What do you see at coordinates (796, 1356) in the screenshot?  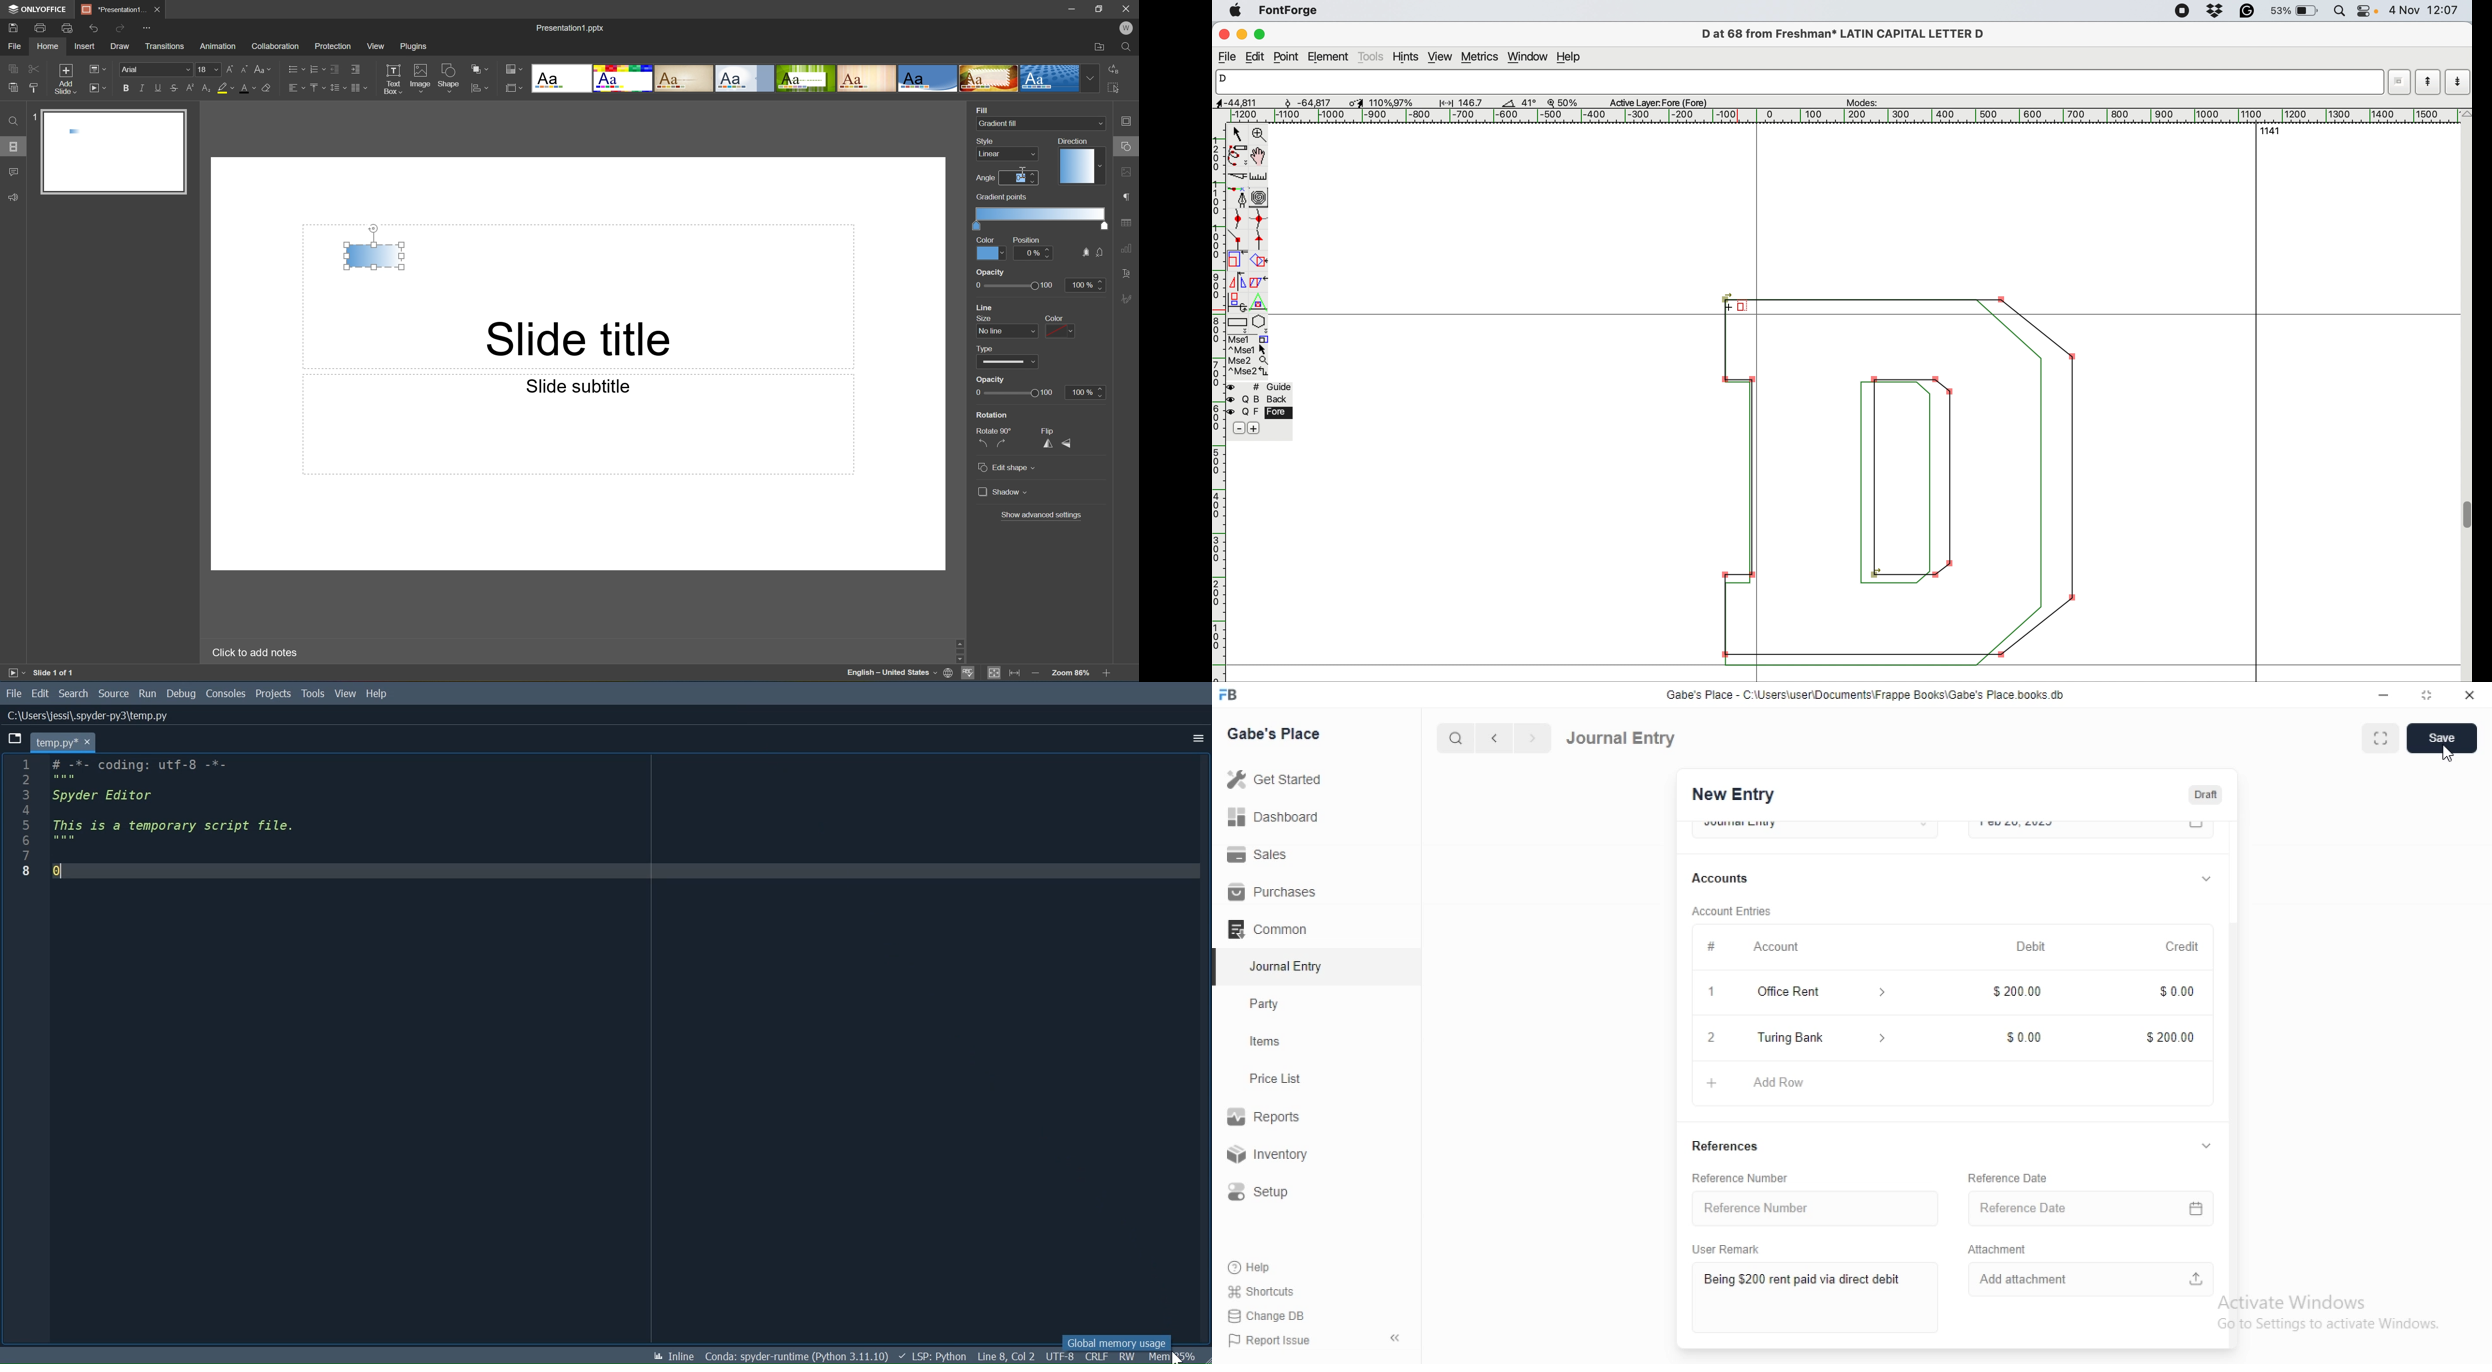 I see `Conda Environment Indicator` at bounding box center [796, 1356].